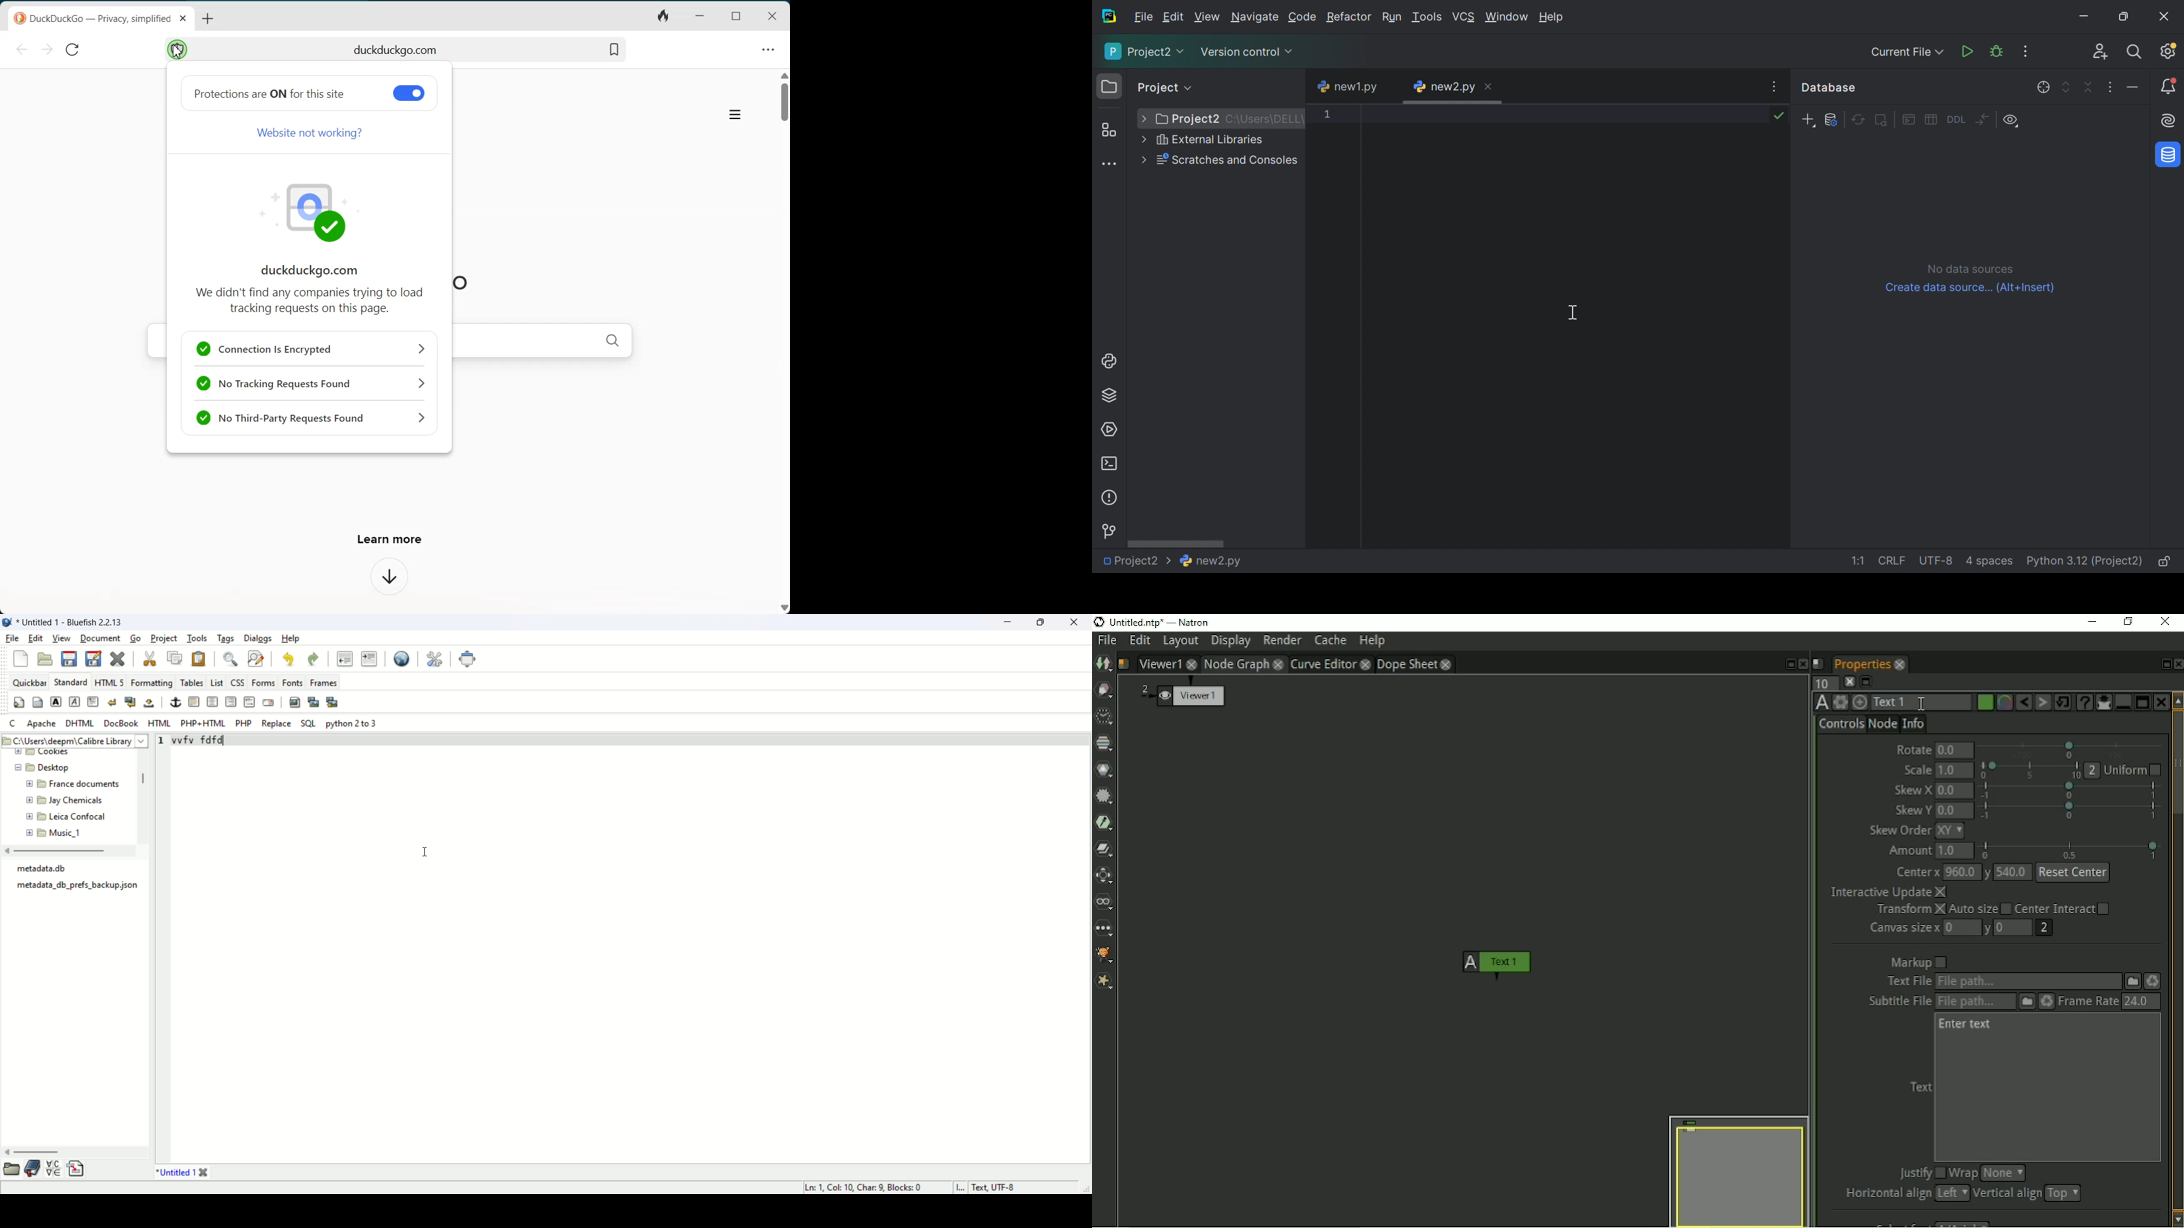 The image size is (2184, 1232). What do you see at coordinates (1507, 17) in the screenshot?
I see `Windows` at bounding box center [1507, 17].